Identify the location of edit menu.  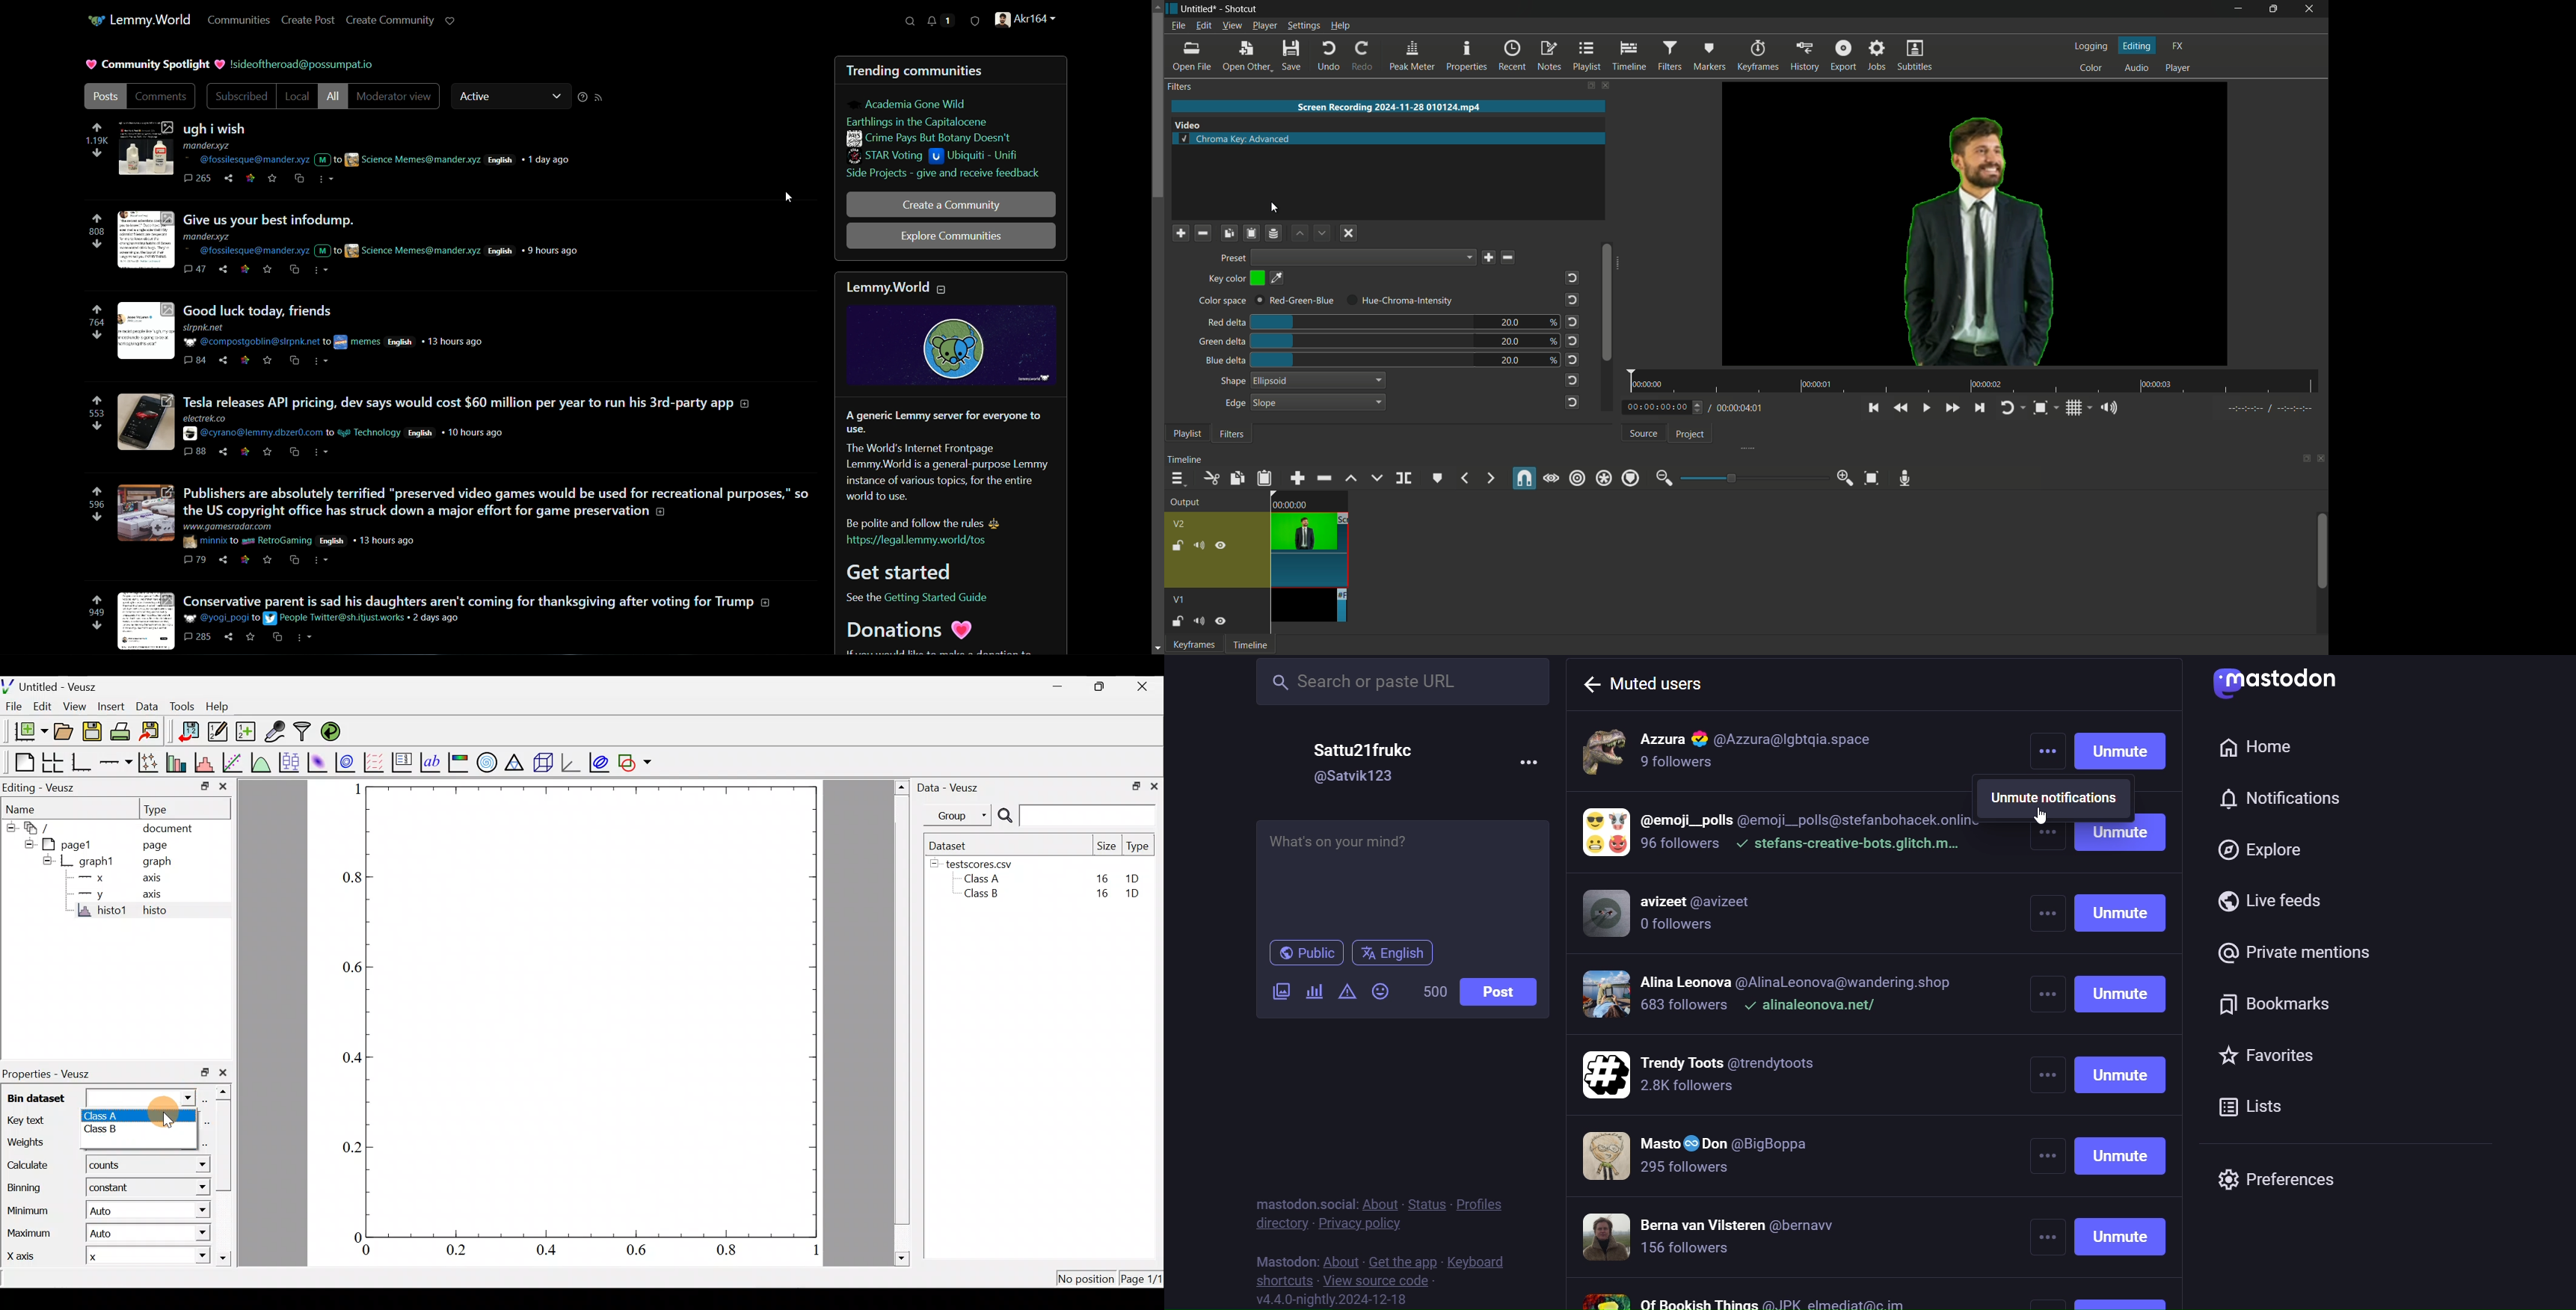
(1203, 25).